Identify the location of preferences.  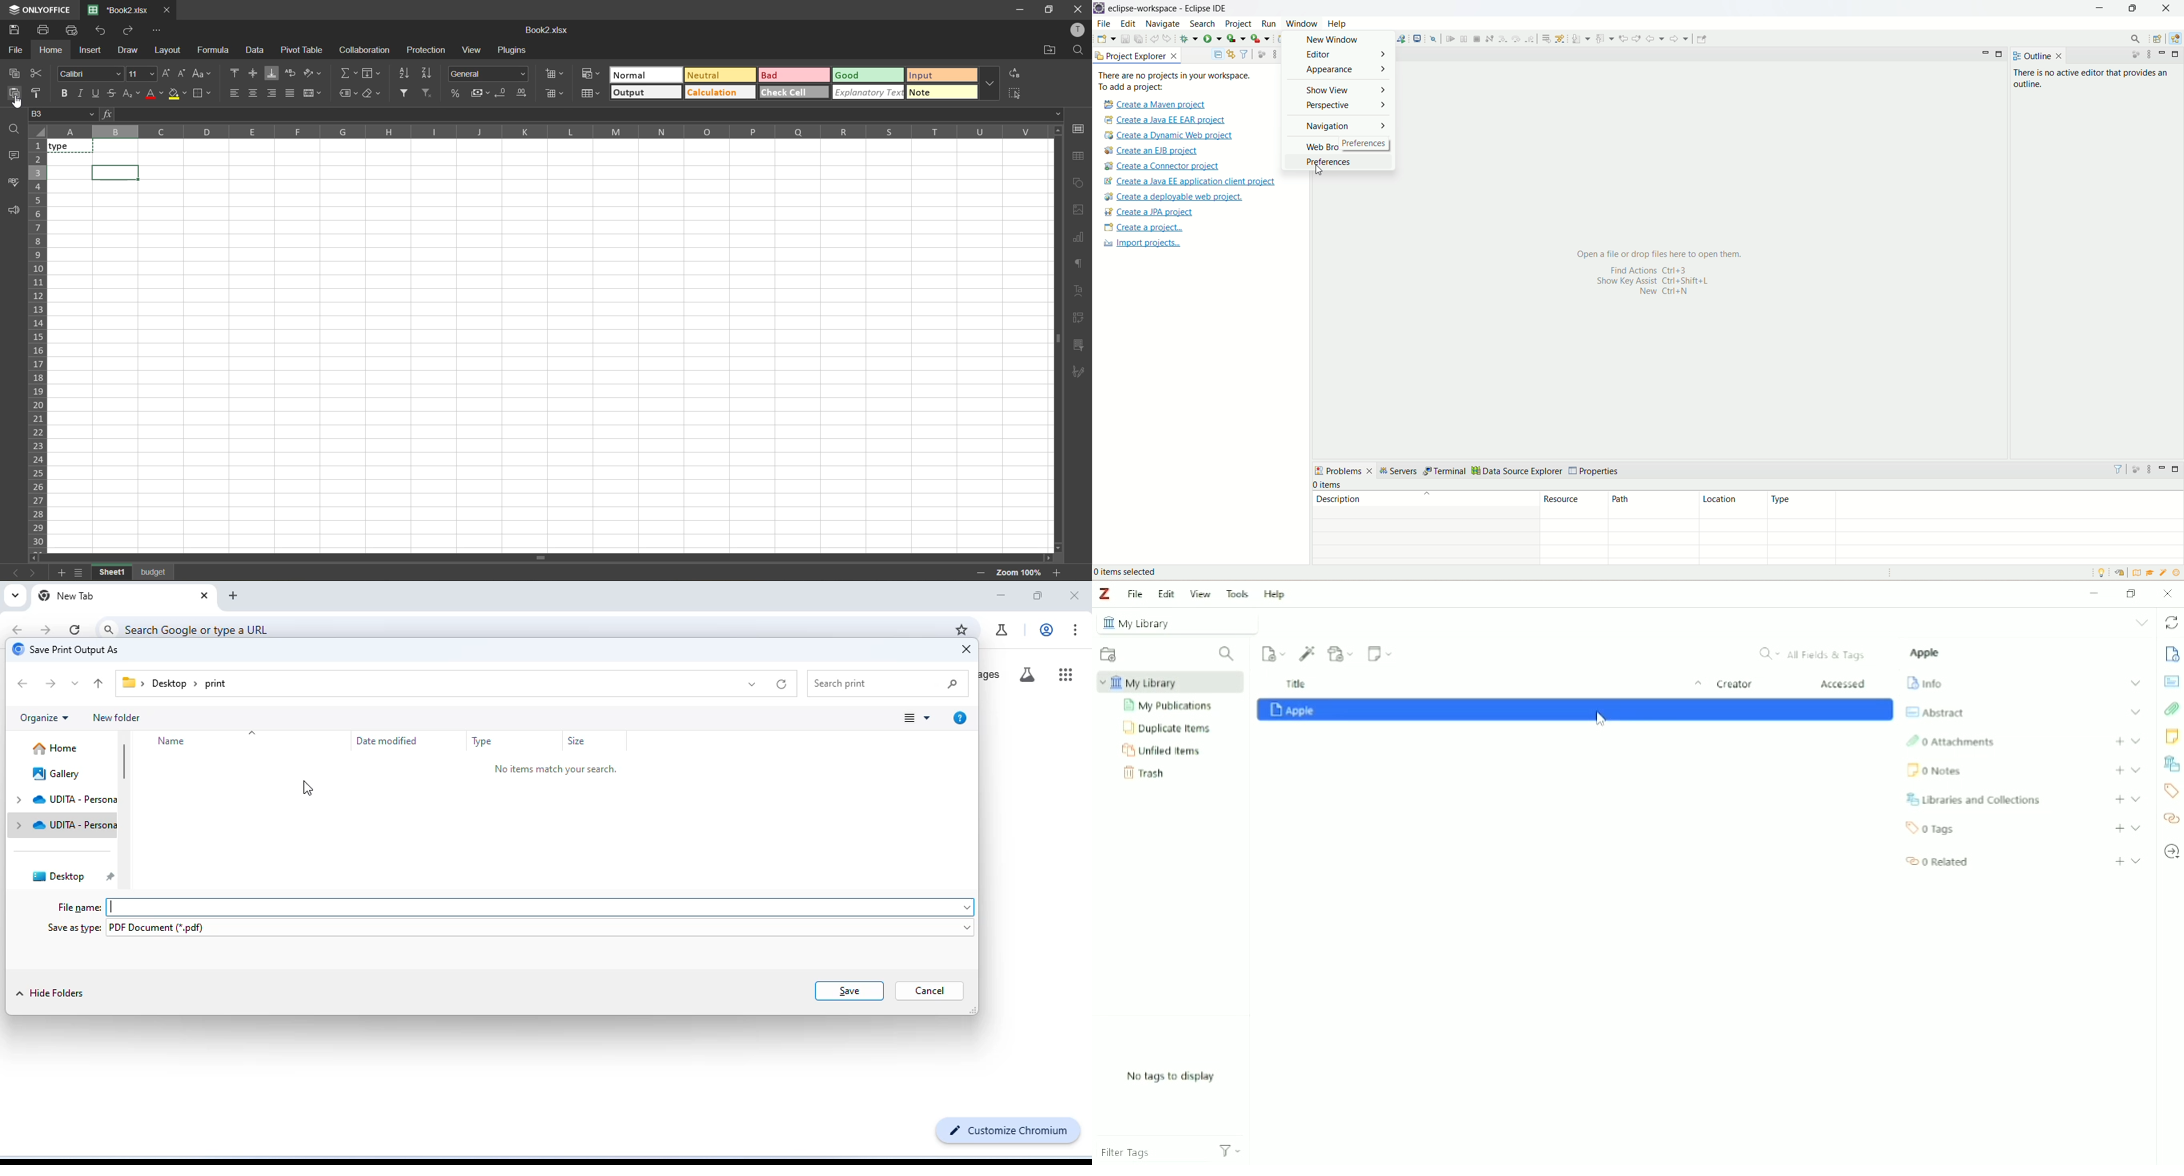
(1333, 162).